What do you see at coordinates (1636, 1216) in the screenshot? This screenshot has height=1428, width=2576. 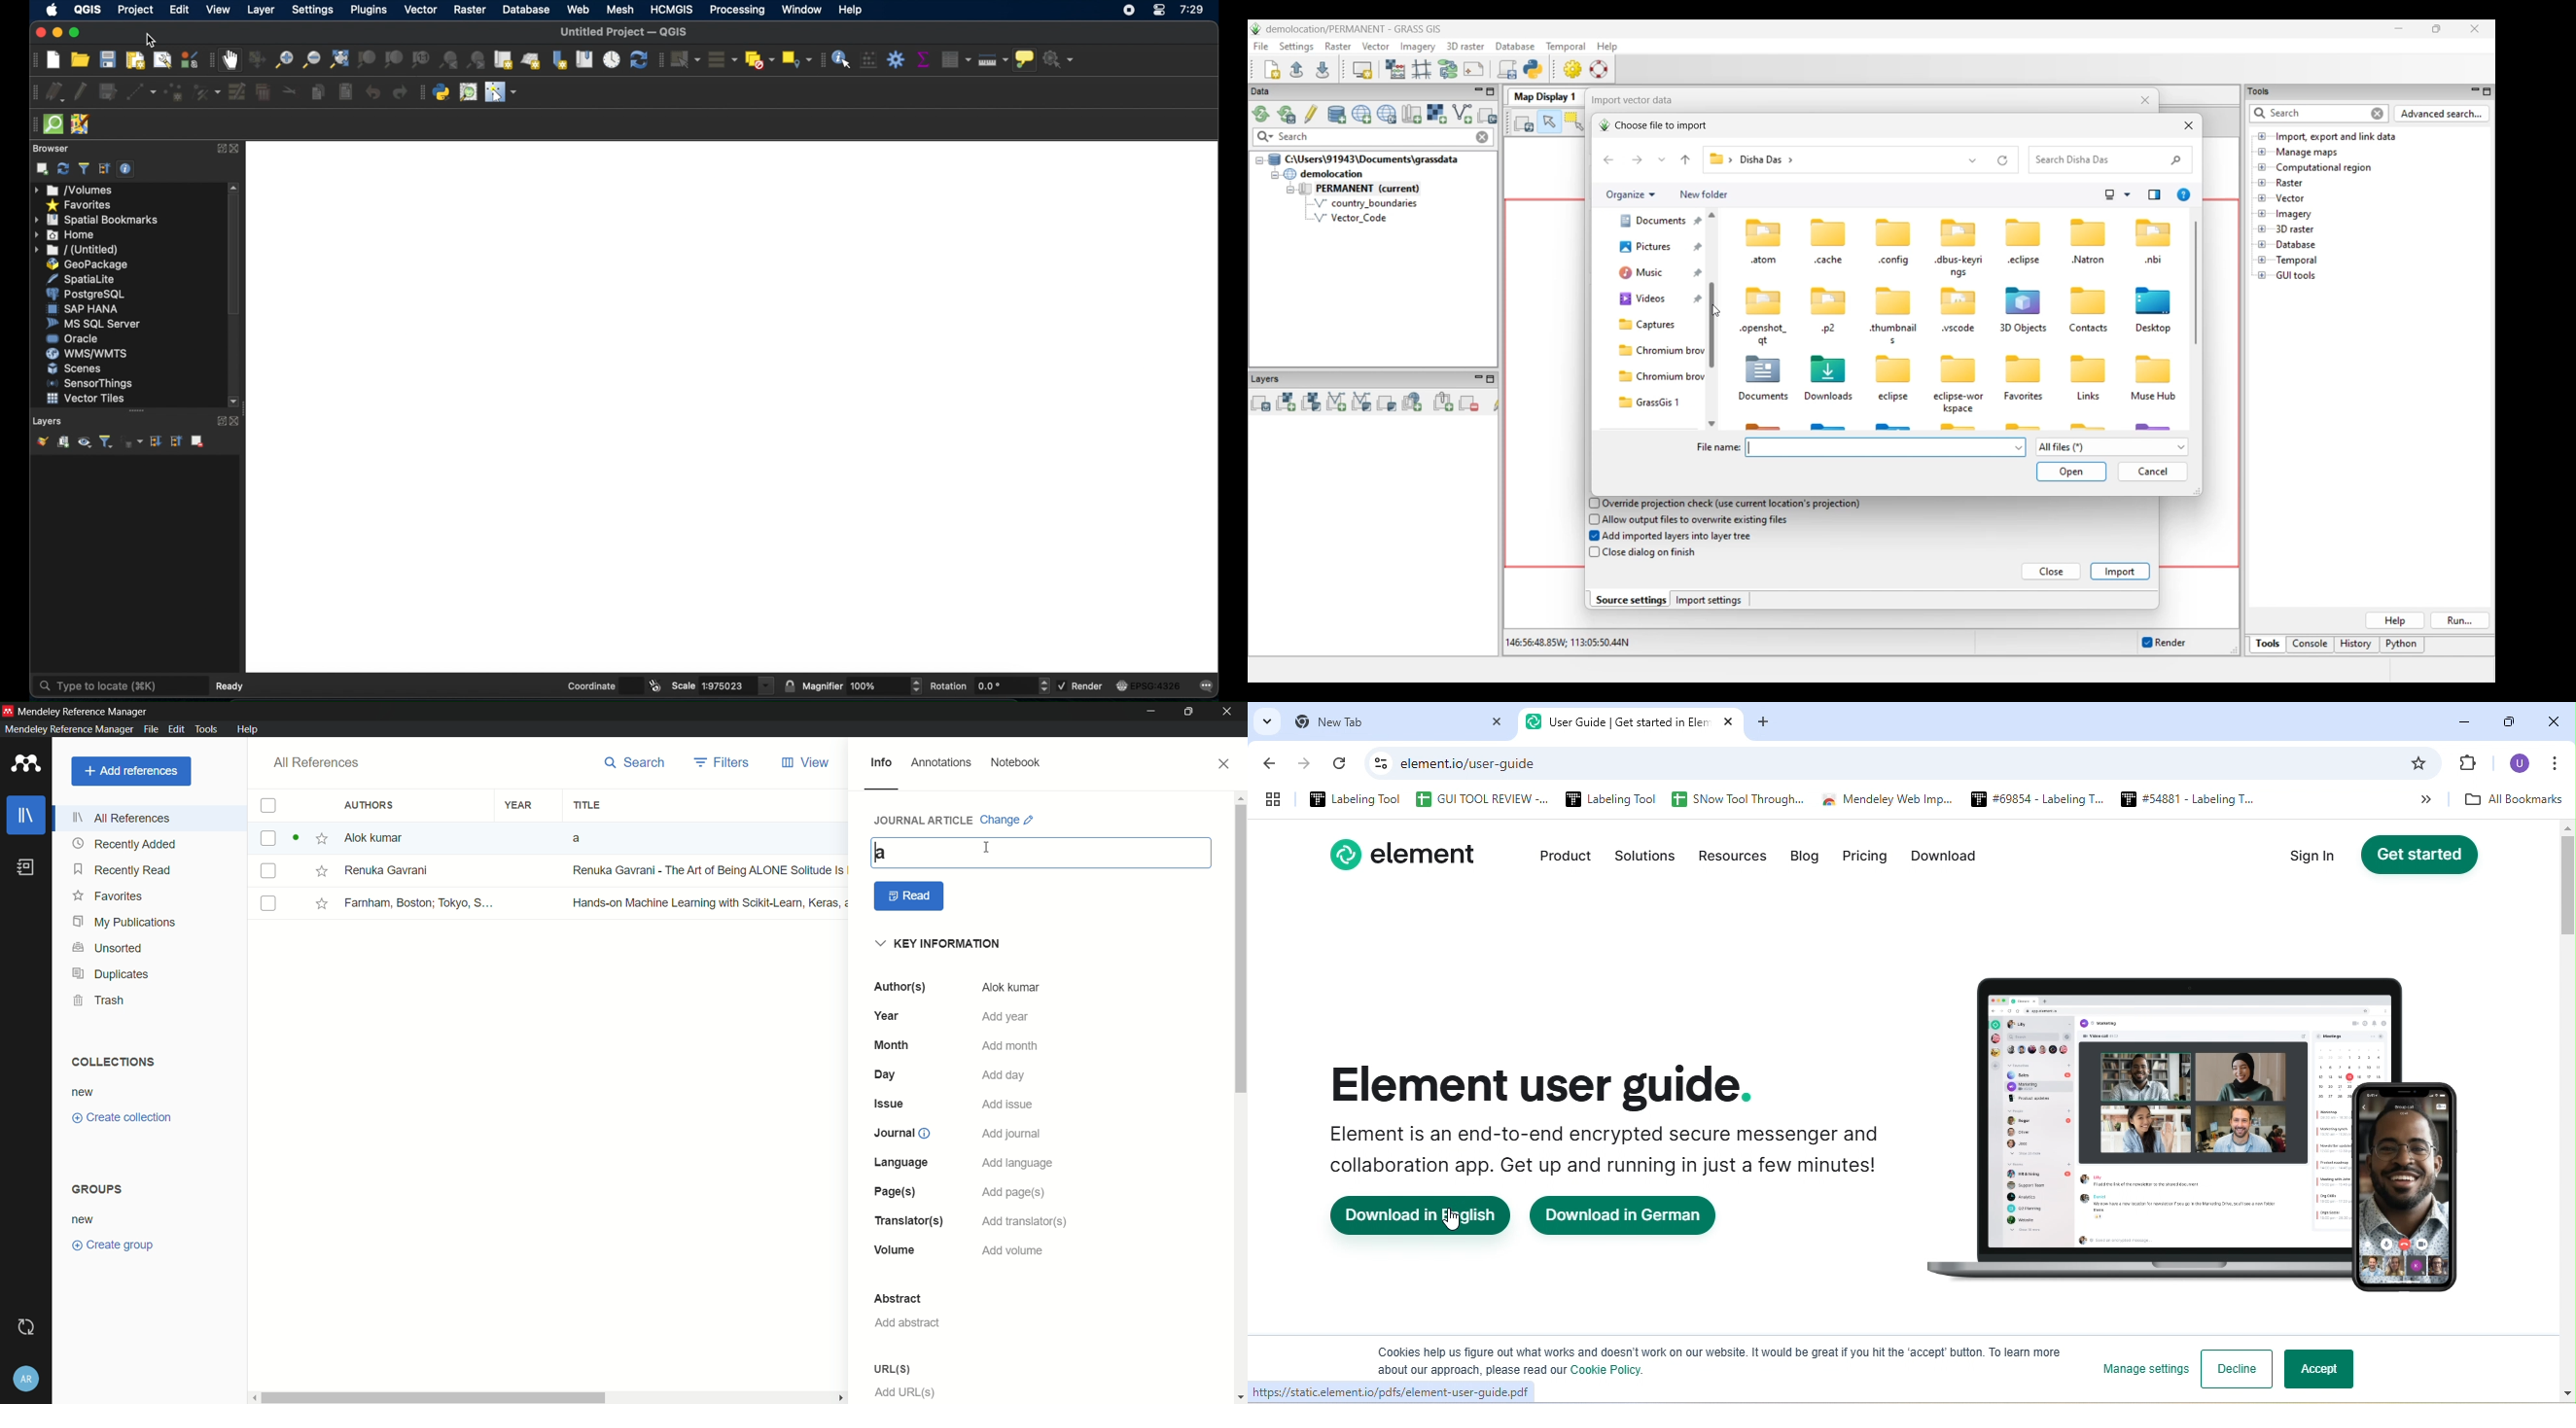 I see `download in german` at bounding box center [1636, 1216].